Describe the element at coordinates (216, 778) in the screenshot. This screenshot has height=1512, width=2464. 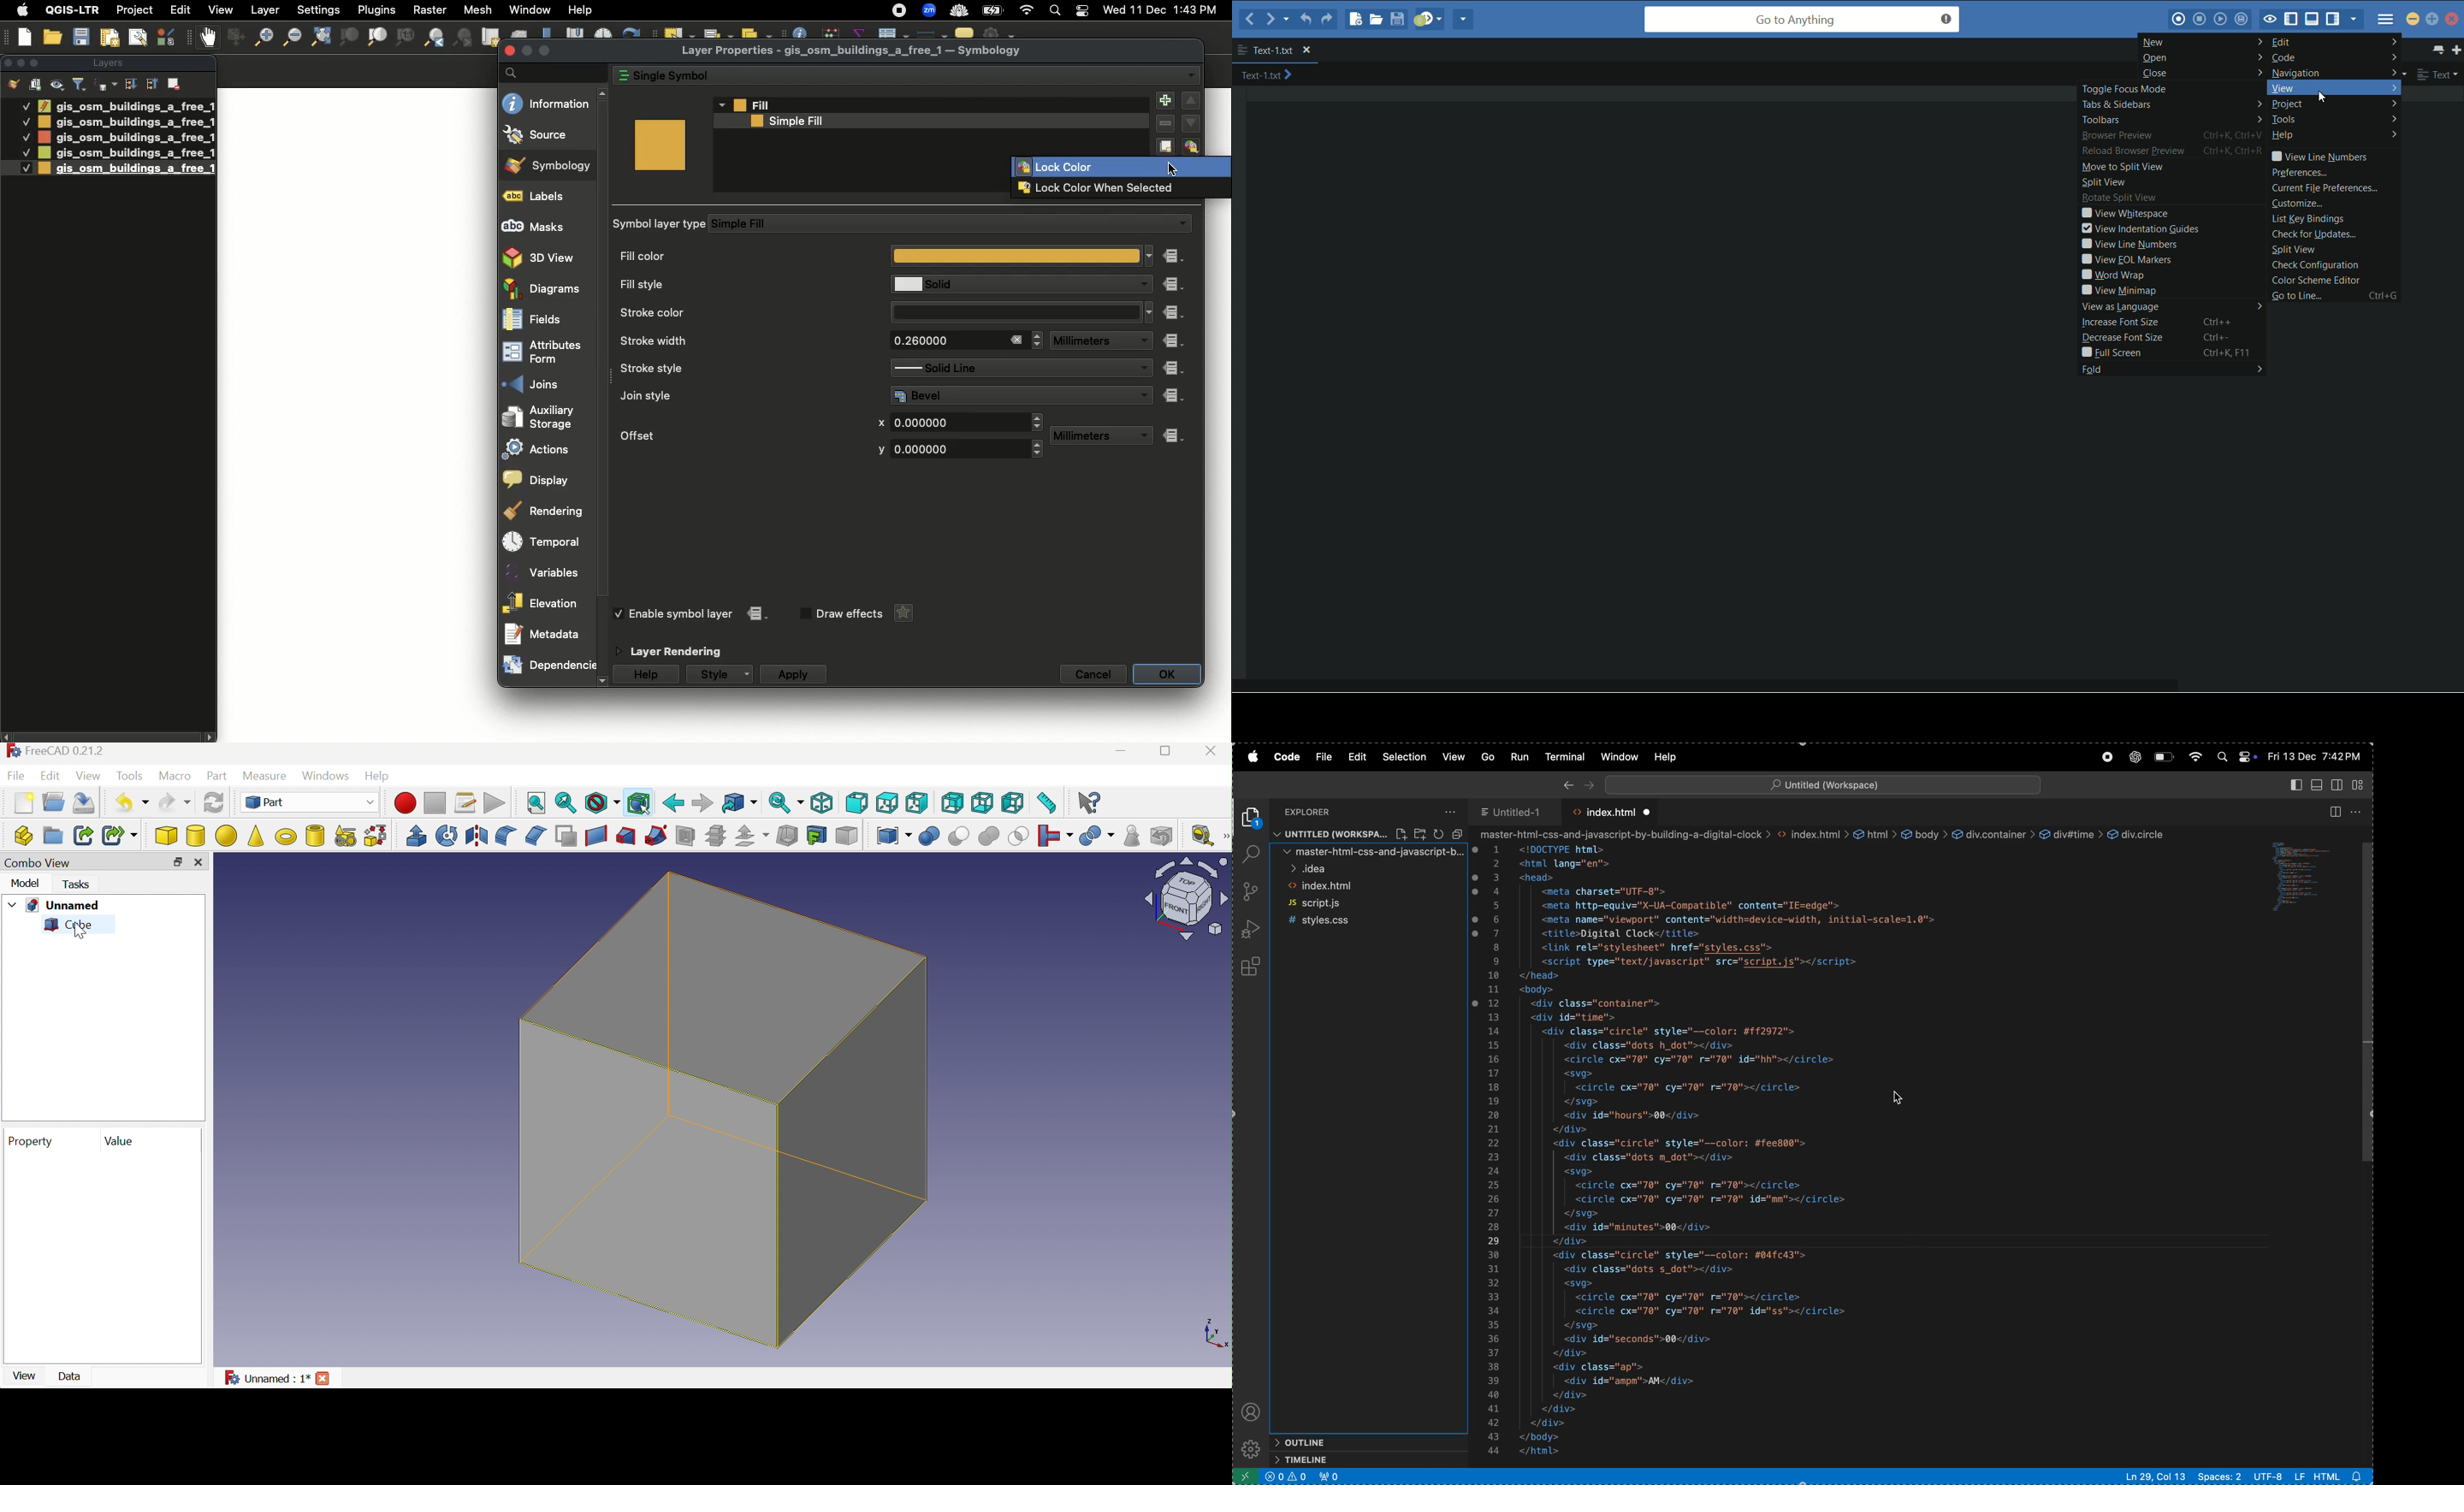
I see `Part` at that location.